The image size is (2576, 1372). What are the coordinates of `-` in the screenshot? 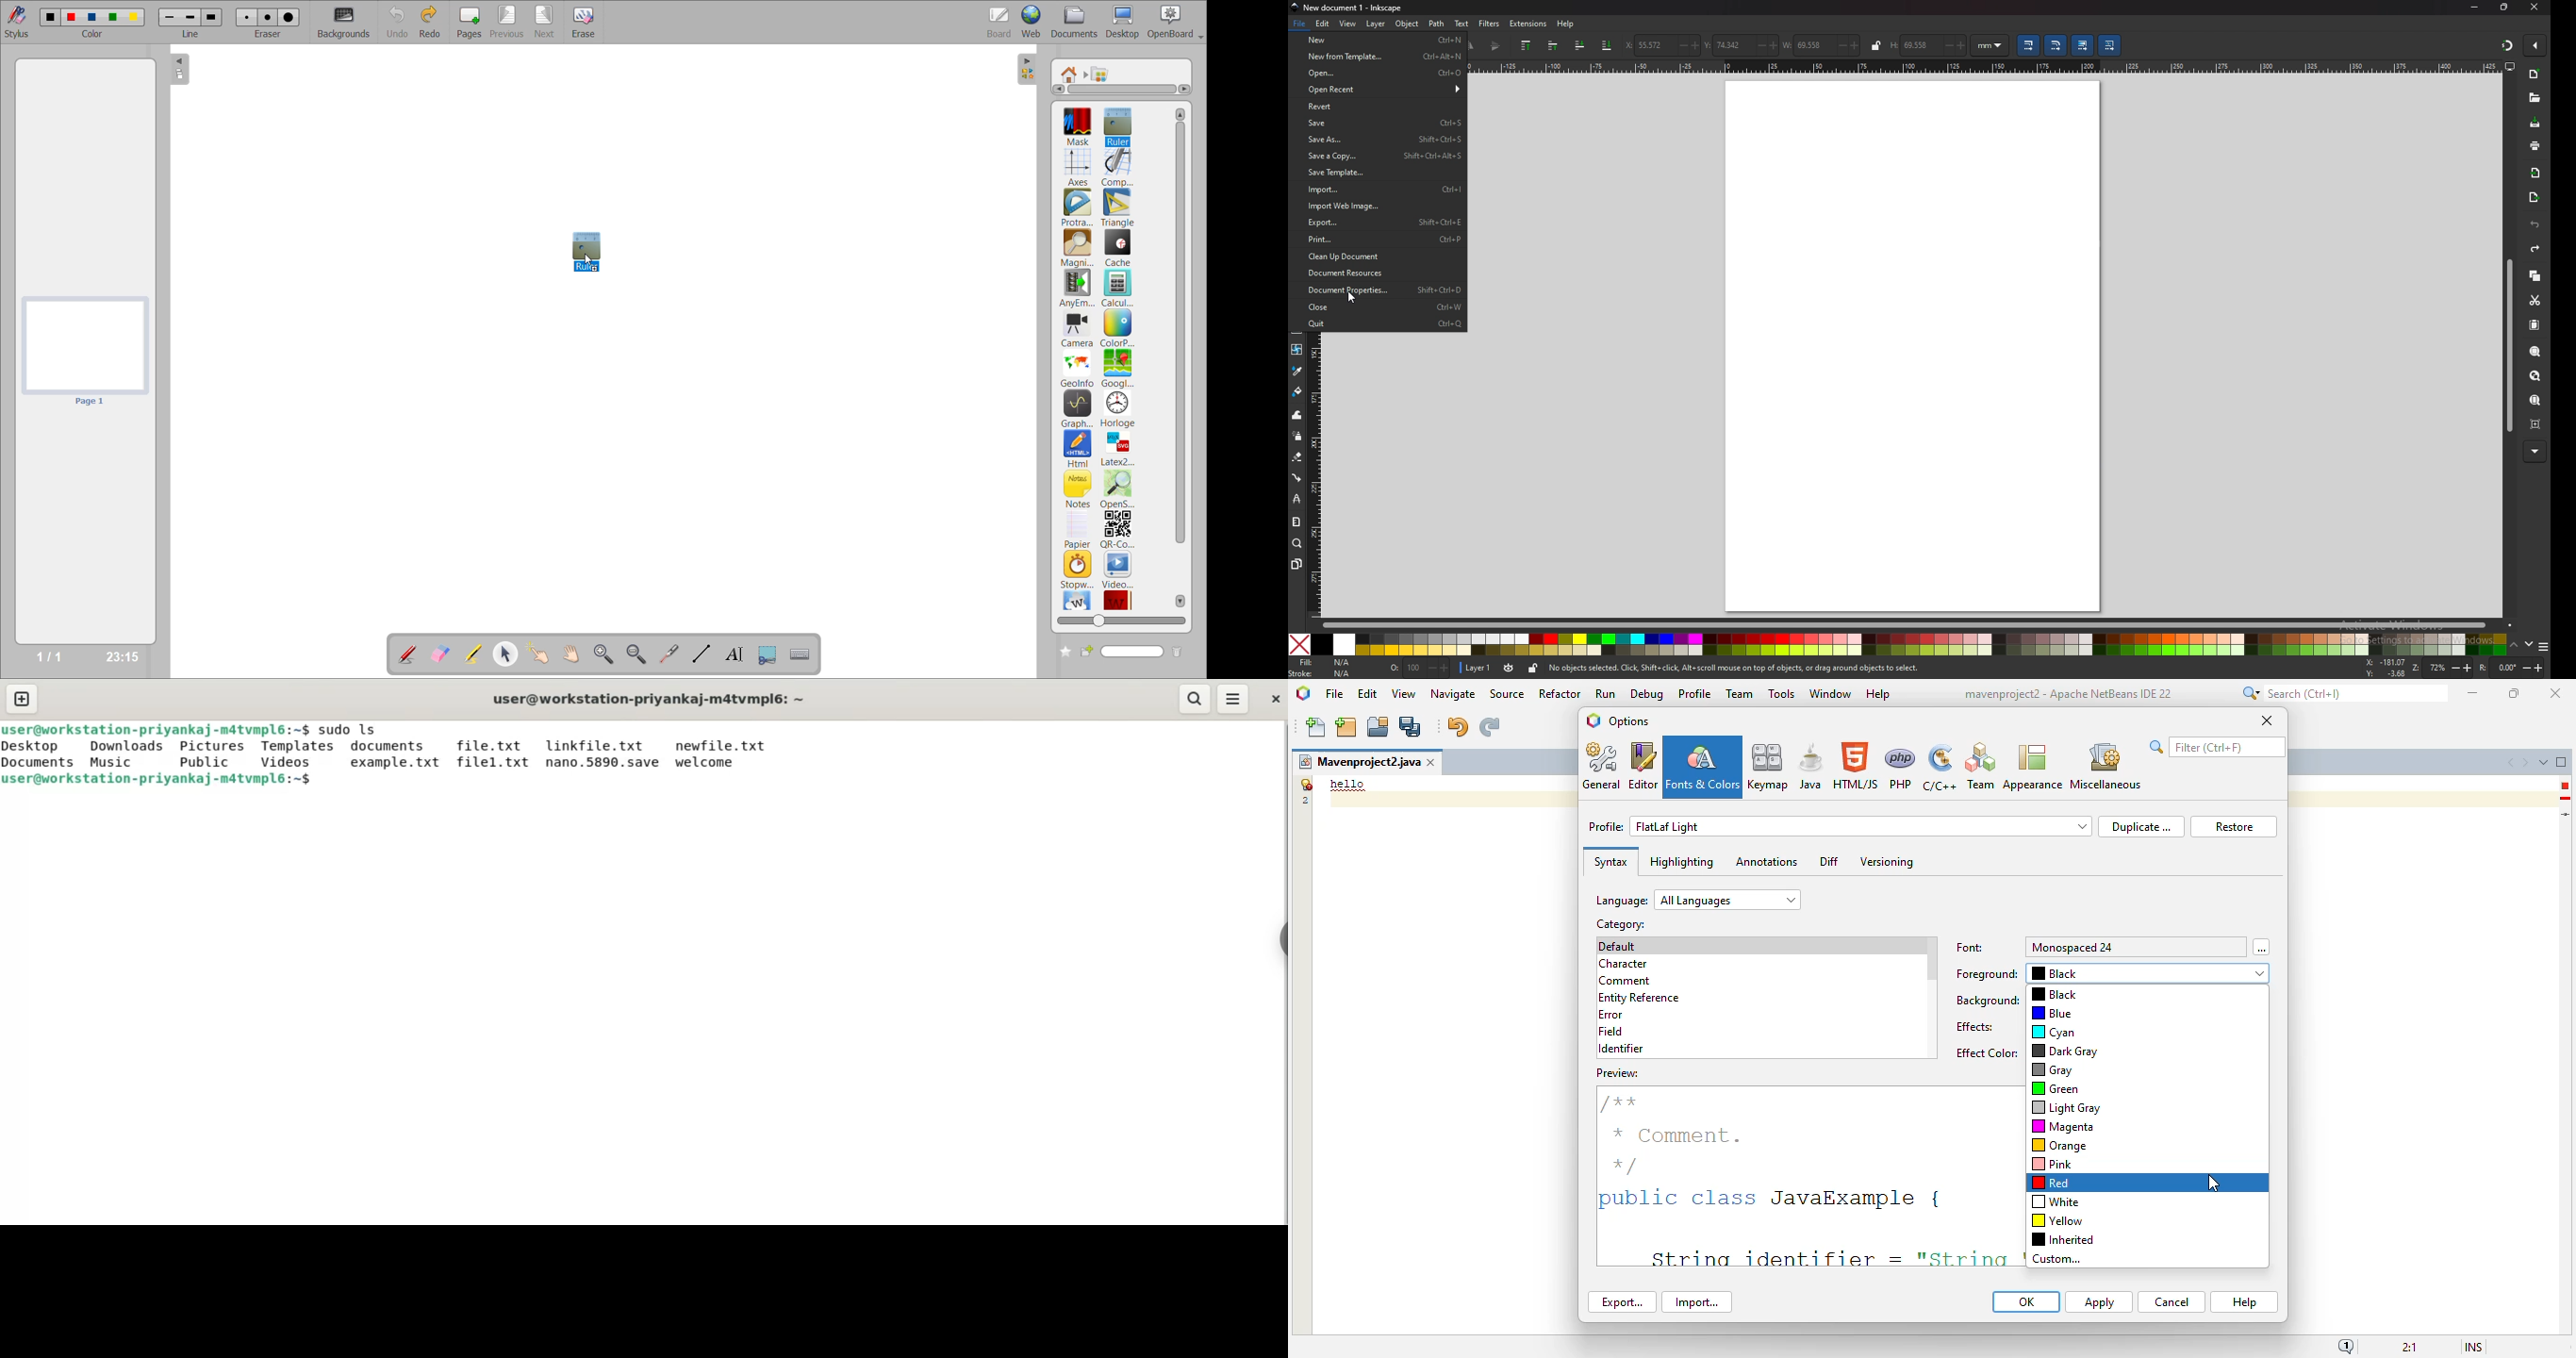 It's located at (1839, 46).